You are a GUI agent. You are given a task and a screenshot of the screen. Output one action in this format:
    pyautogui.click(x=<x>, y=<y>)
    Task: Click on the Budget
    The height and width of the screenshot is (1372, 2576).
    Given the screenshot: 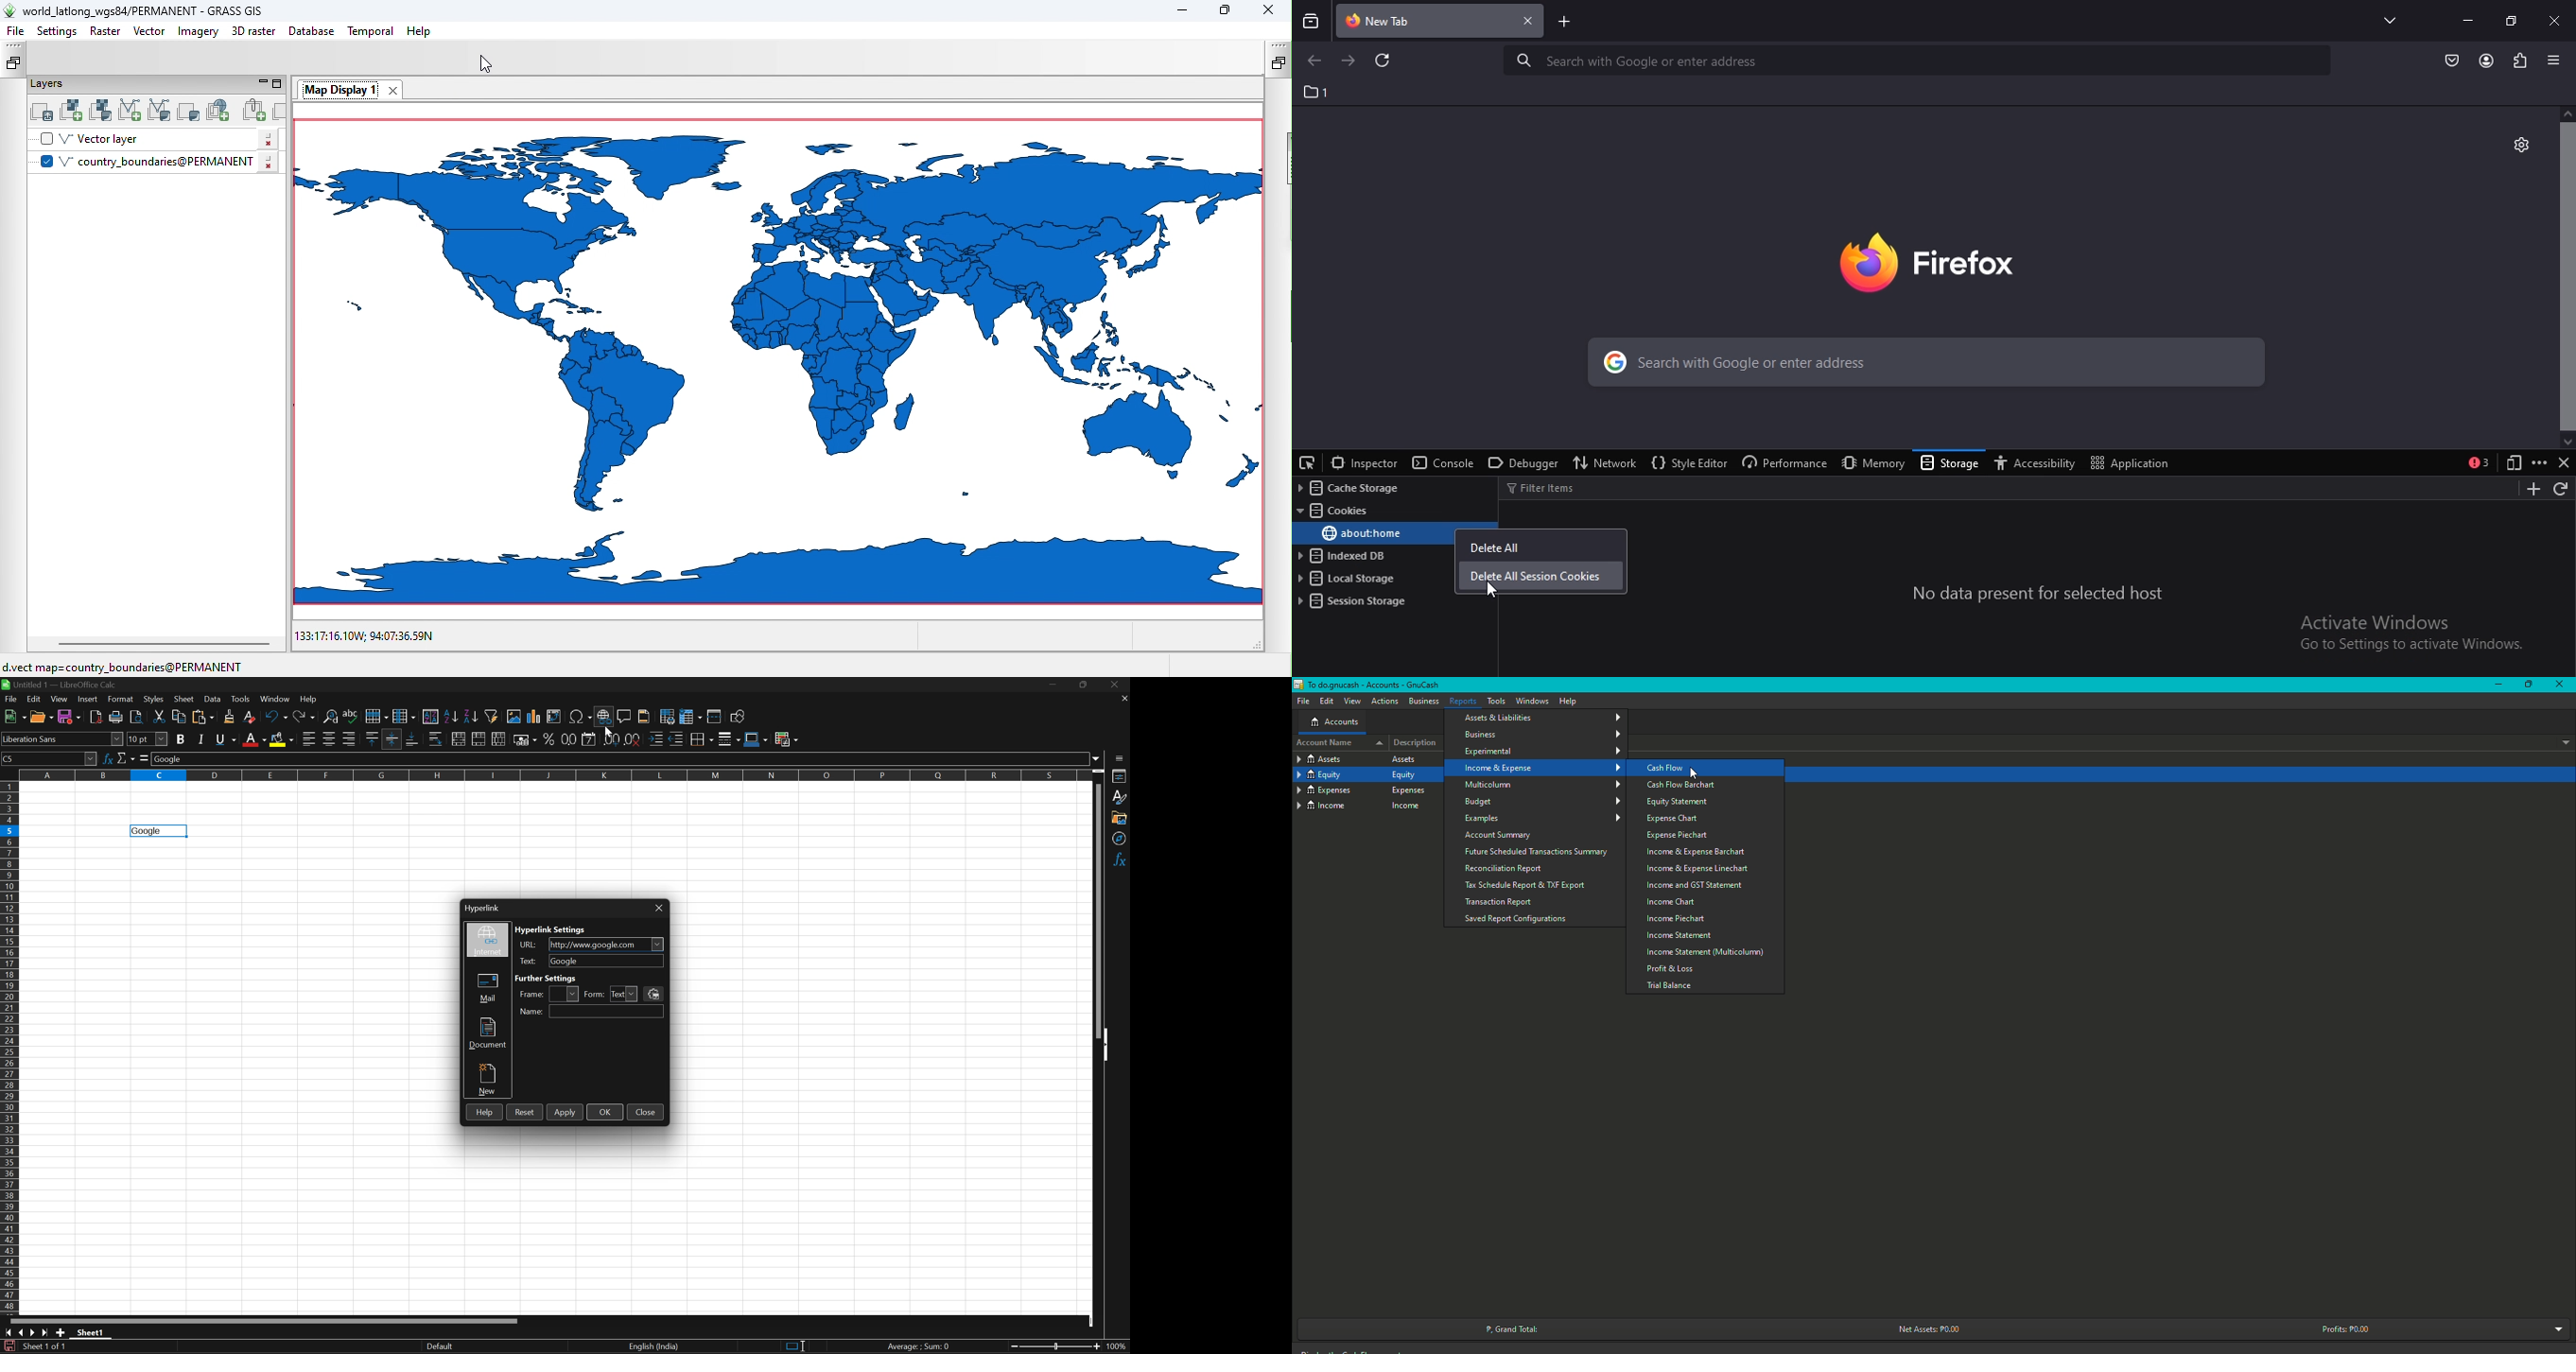 What is the action you would take?
    pyautogui.click(x=1541, y=801)
    